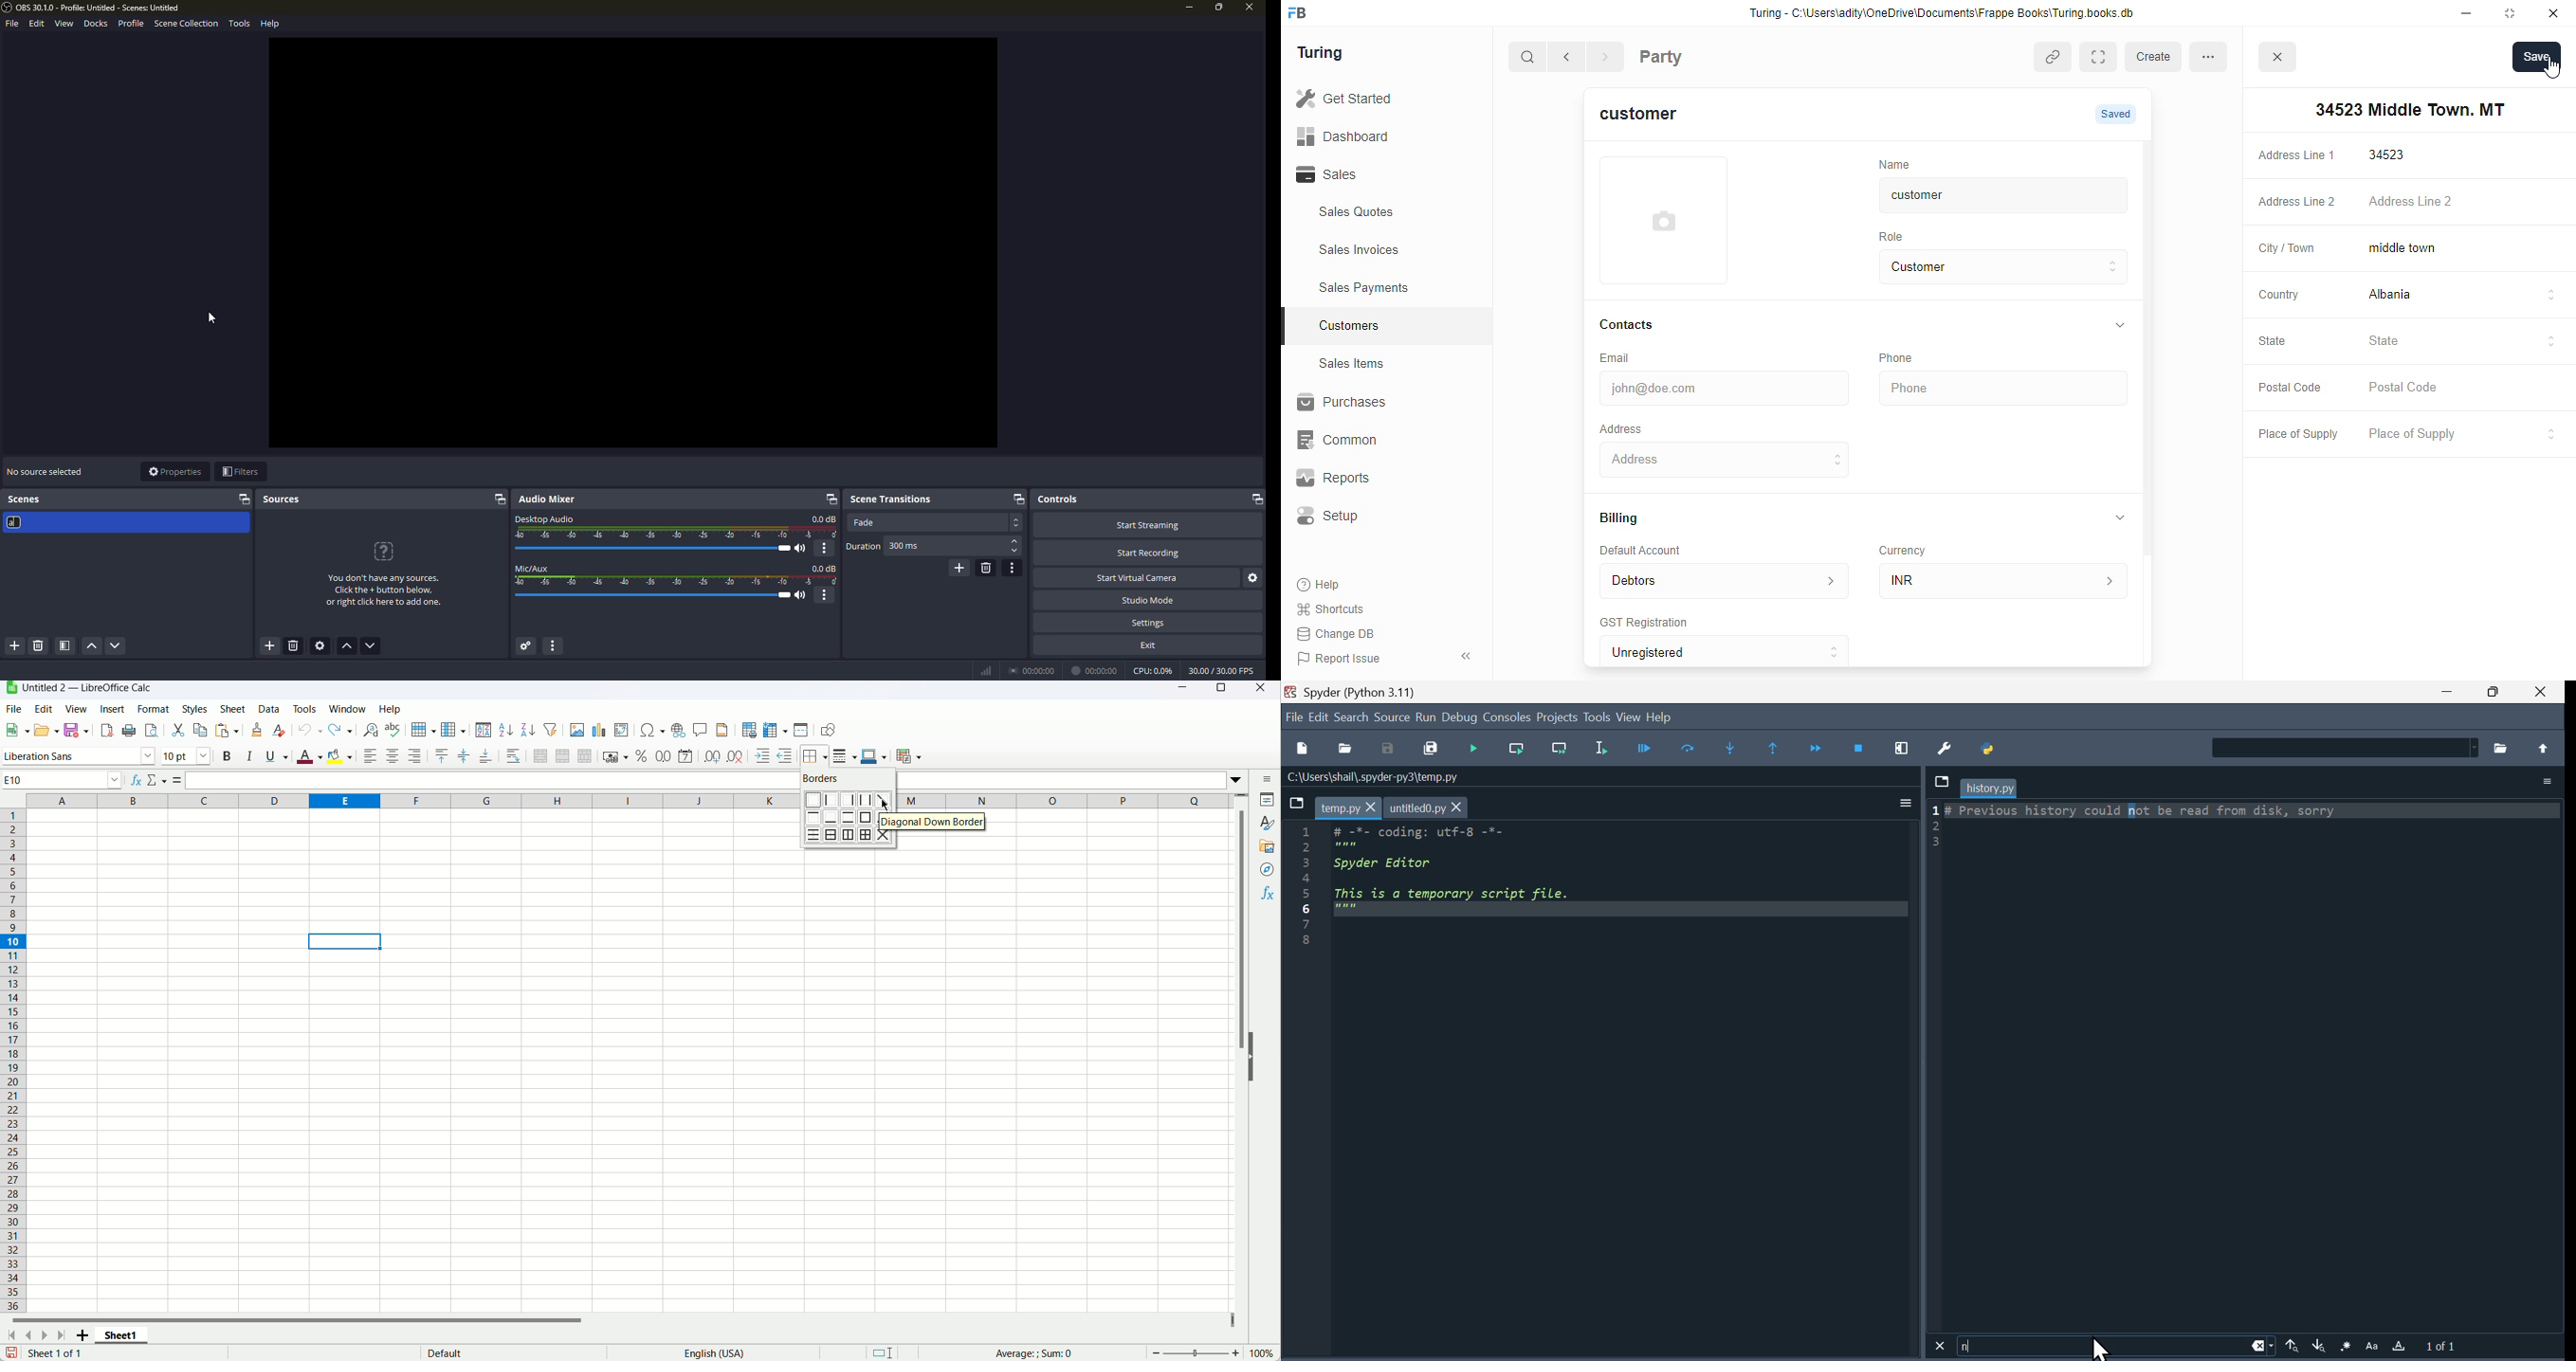 Image resolution: width=2576 pixels, height=1372 pixels. Describe the element at coordinates (16, 730) in the screenshot. I see `New` at that location.